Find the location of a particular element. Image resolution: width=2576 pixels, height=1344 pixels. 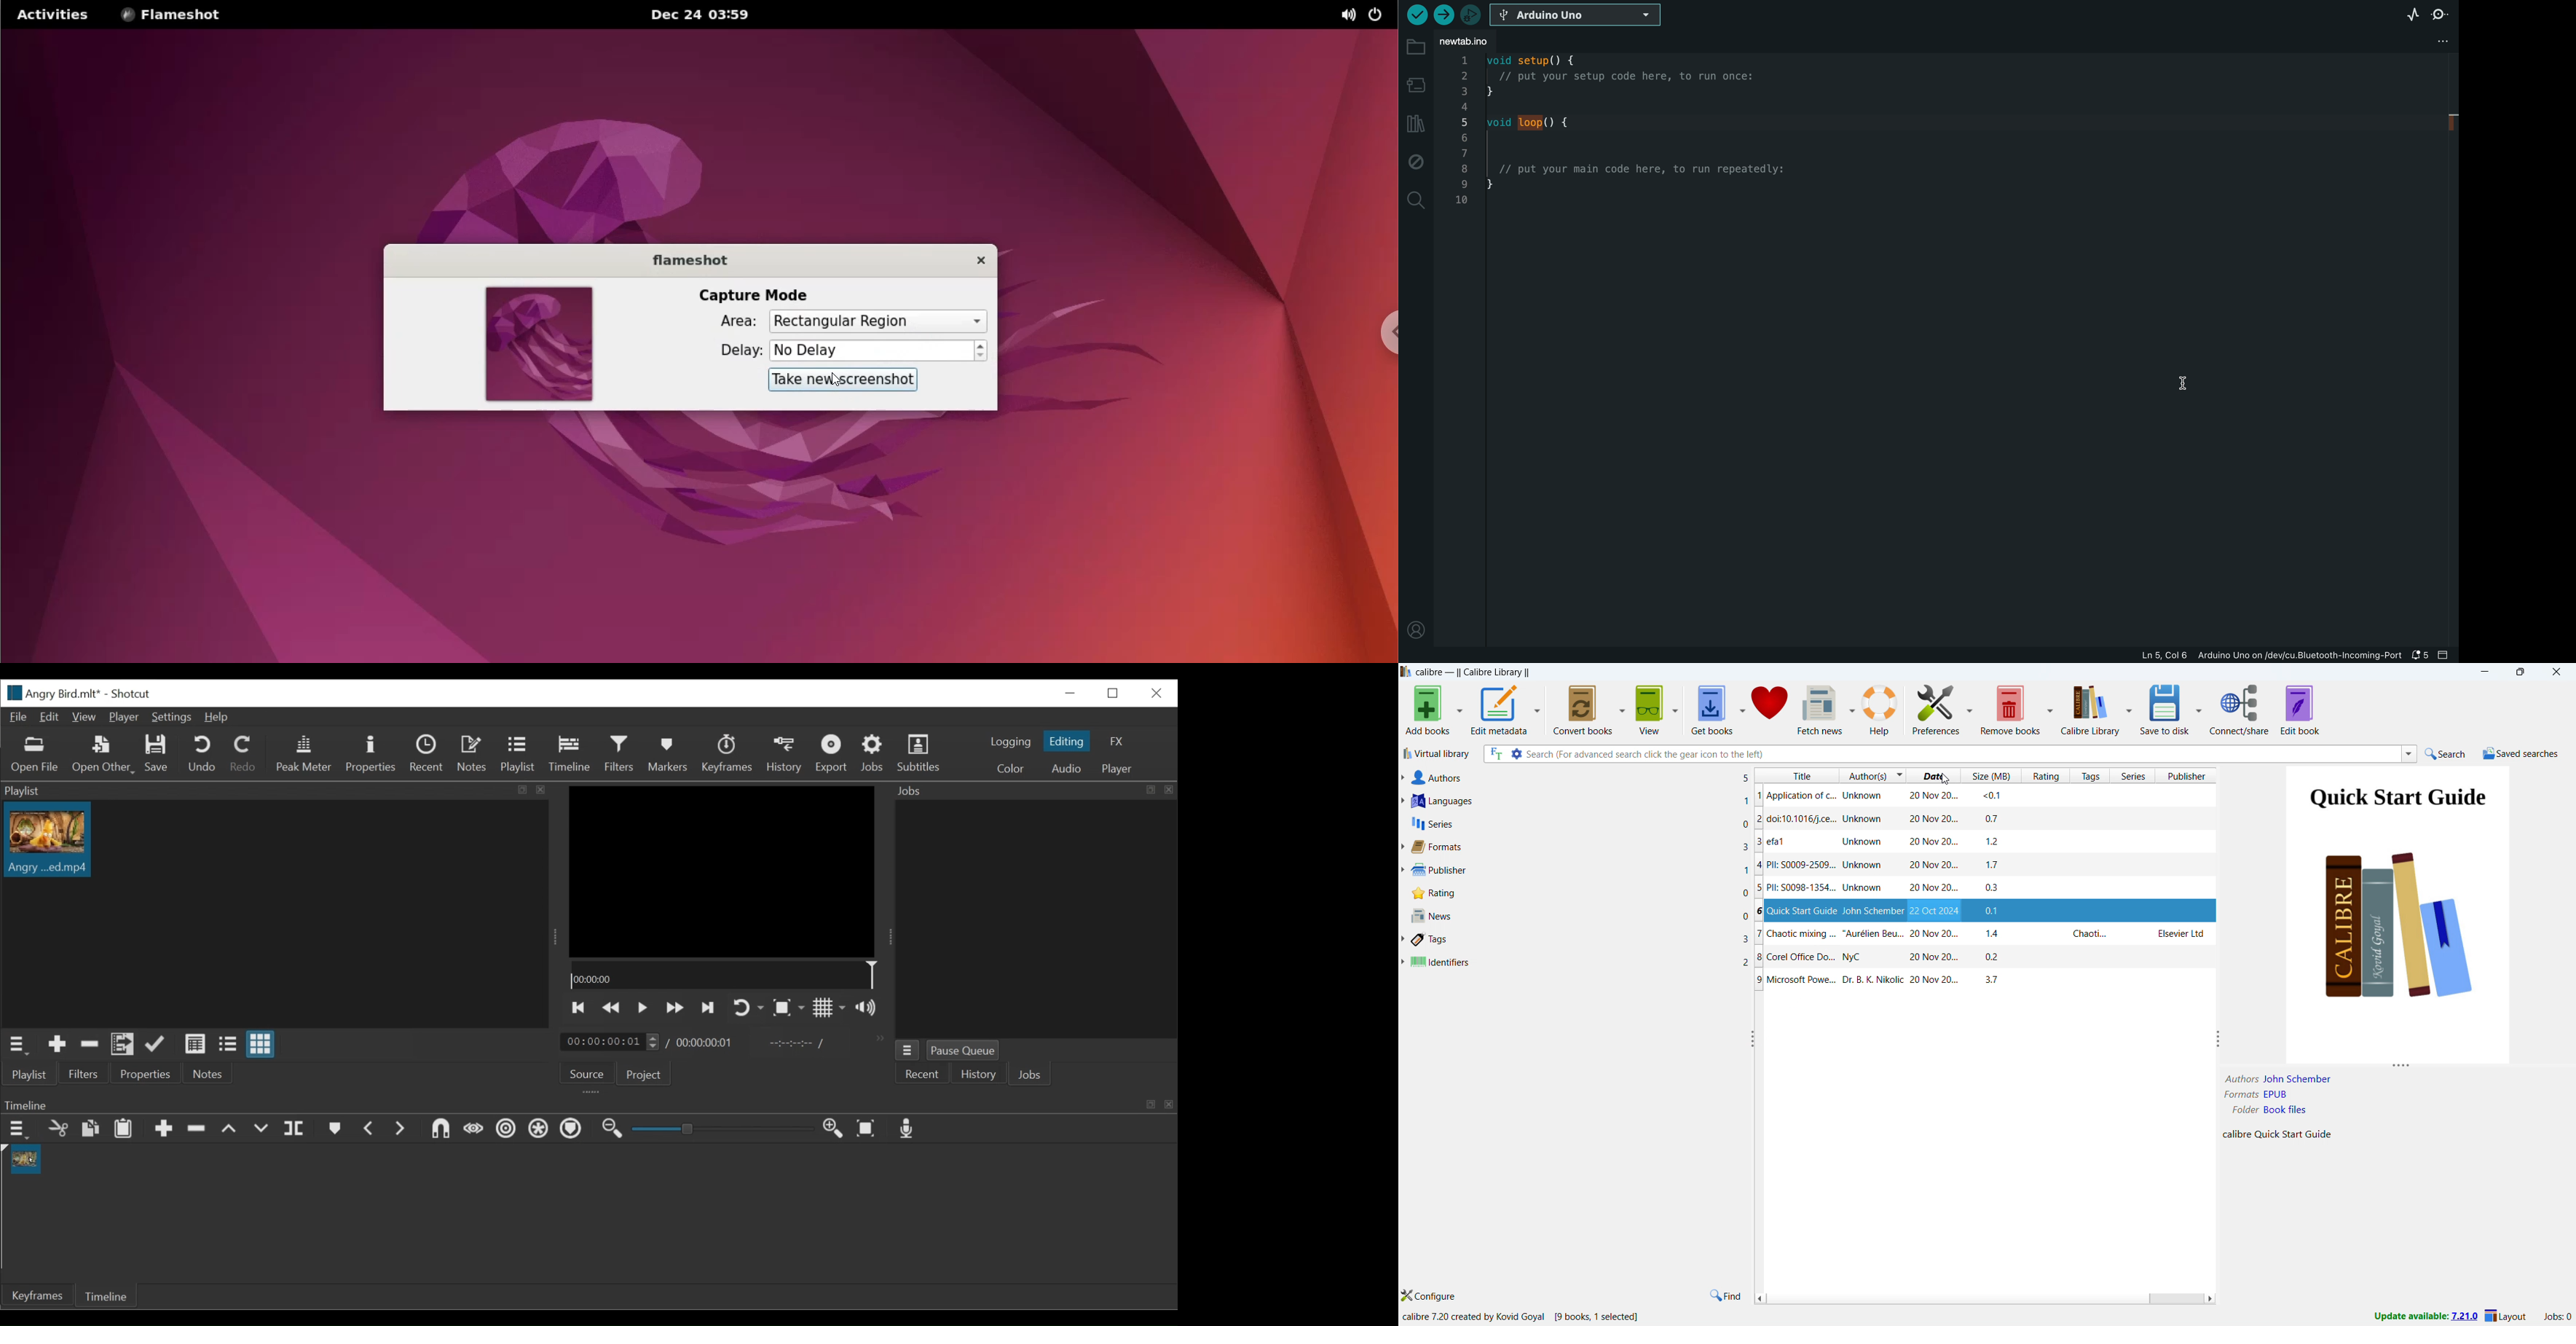

Settings is located at coordinates (172, 718).